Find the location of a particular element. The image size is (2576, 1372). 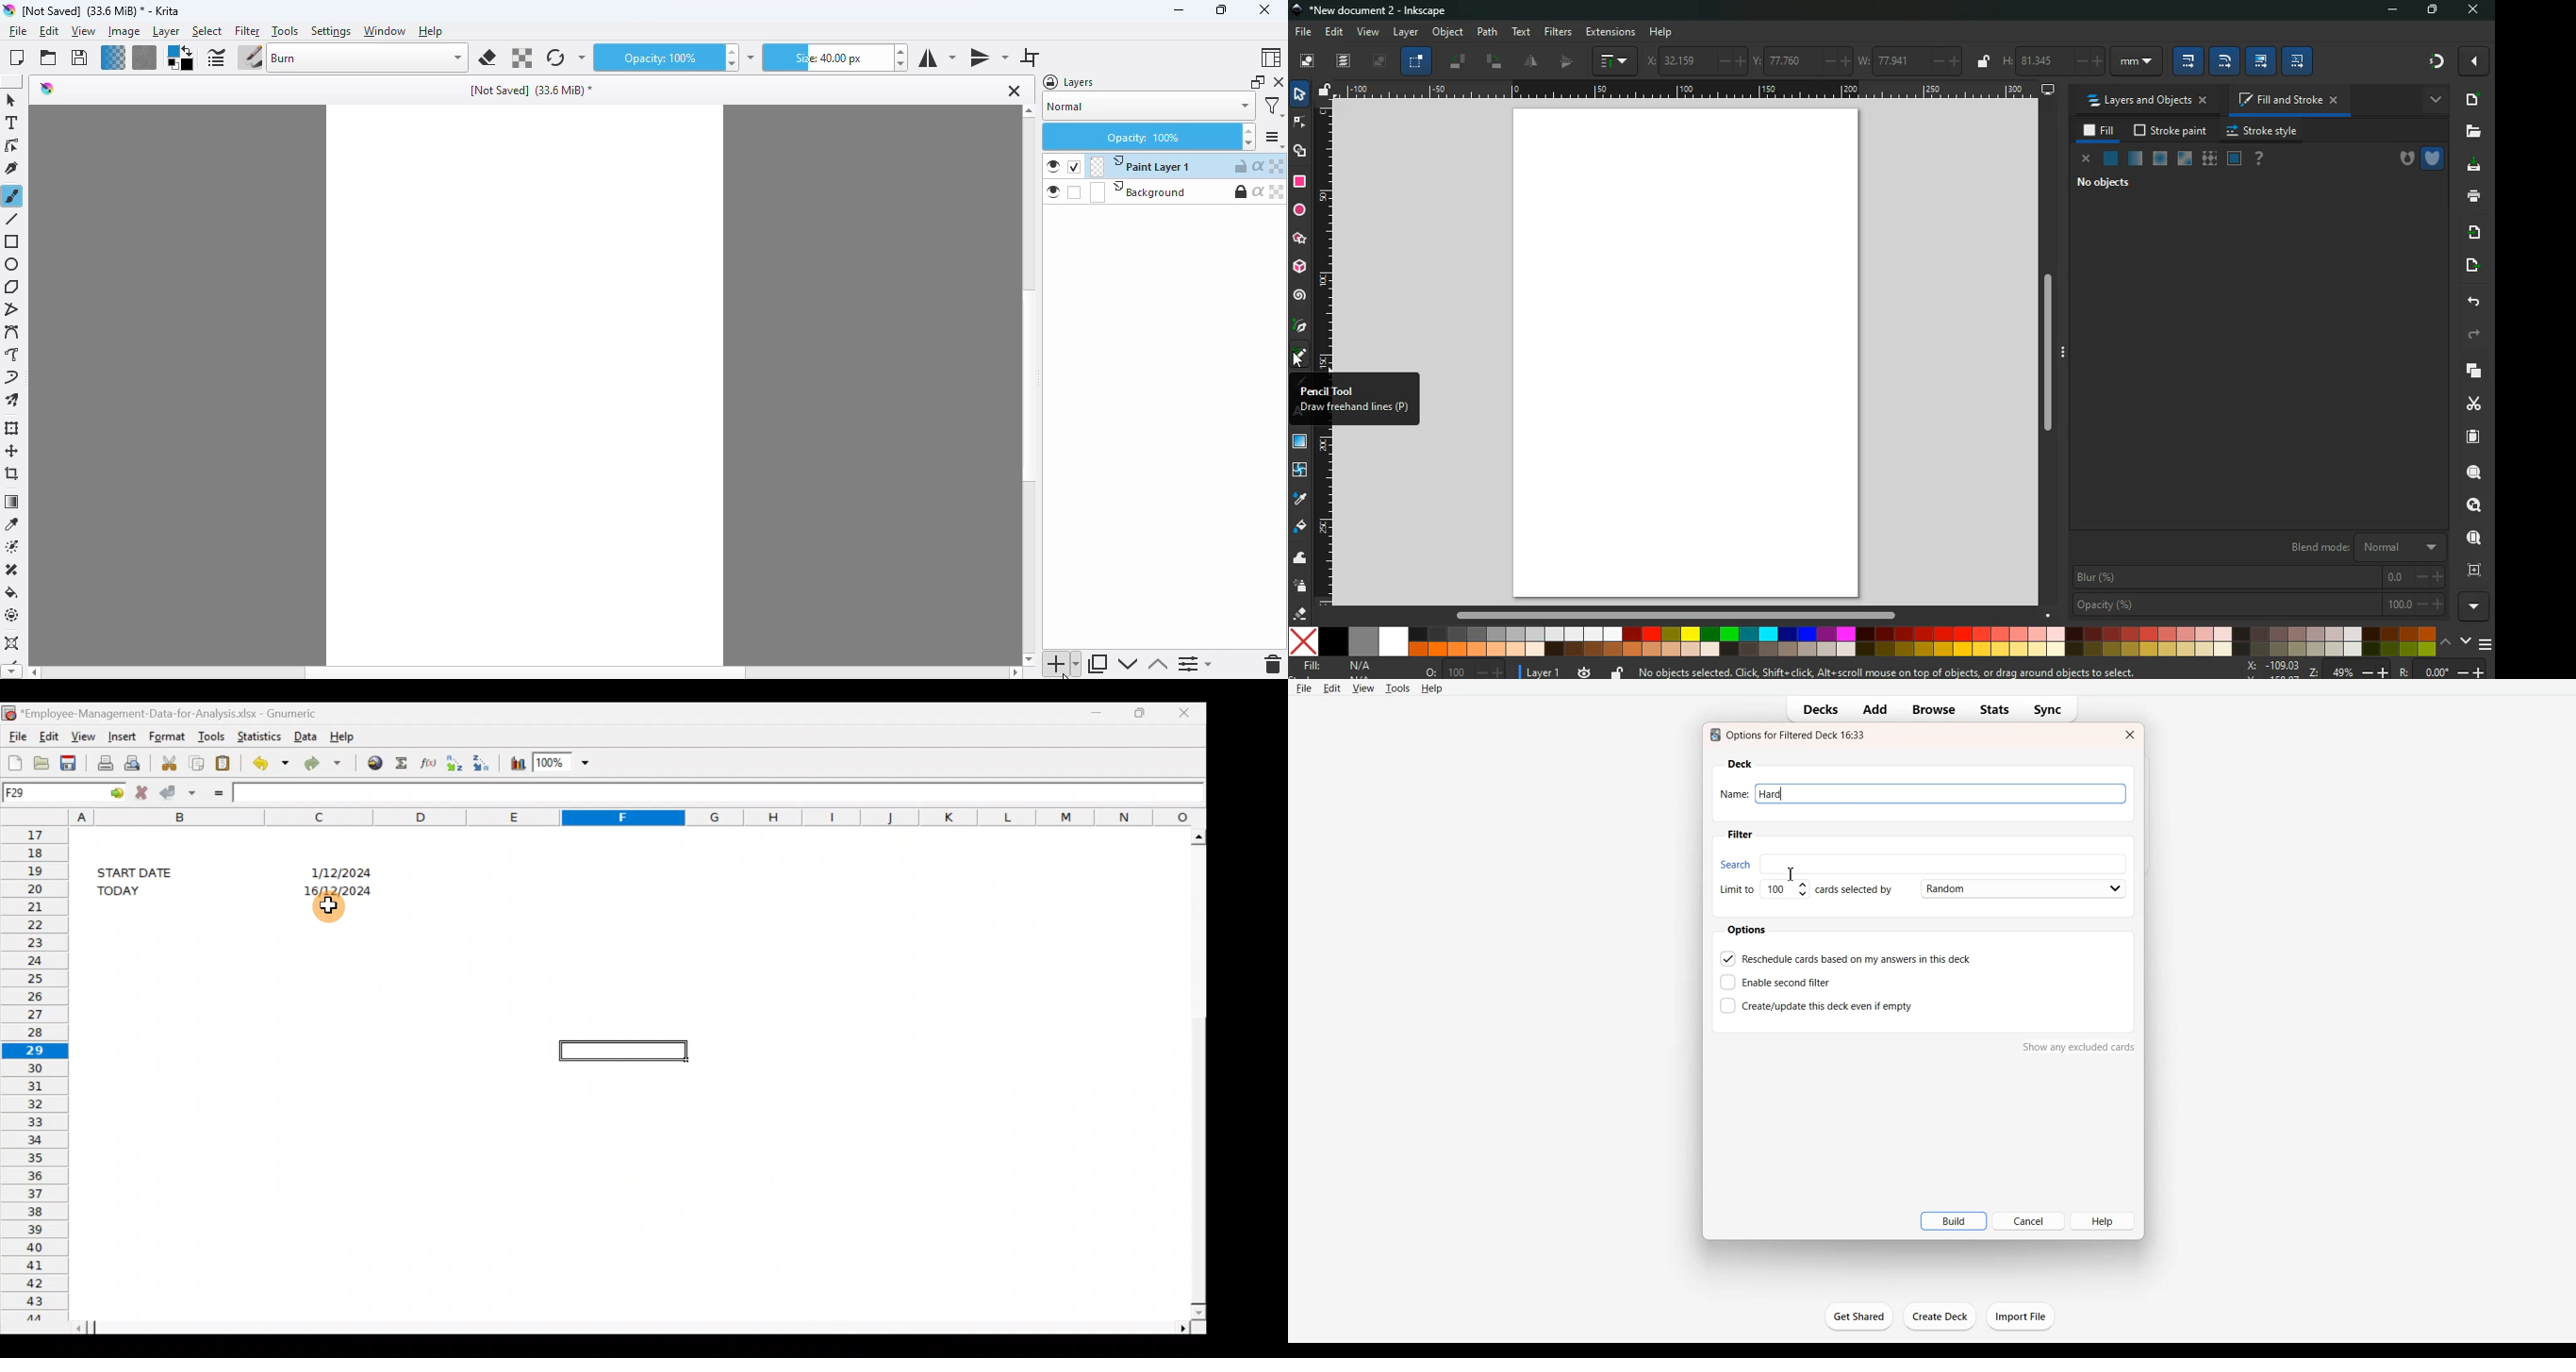

selected is located at coordinates (1074, 167).